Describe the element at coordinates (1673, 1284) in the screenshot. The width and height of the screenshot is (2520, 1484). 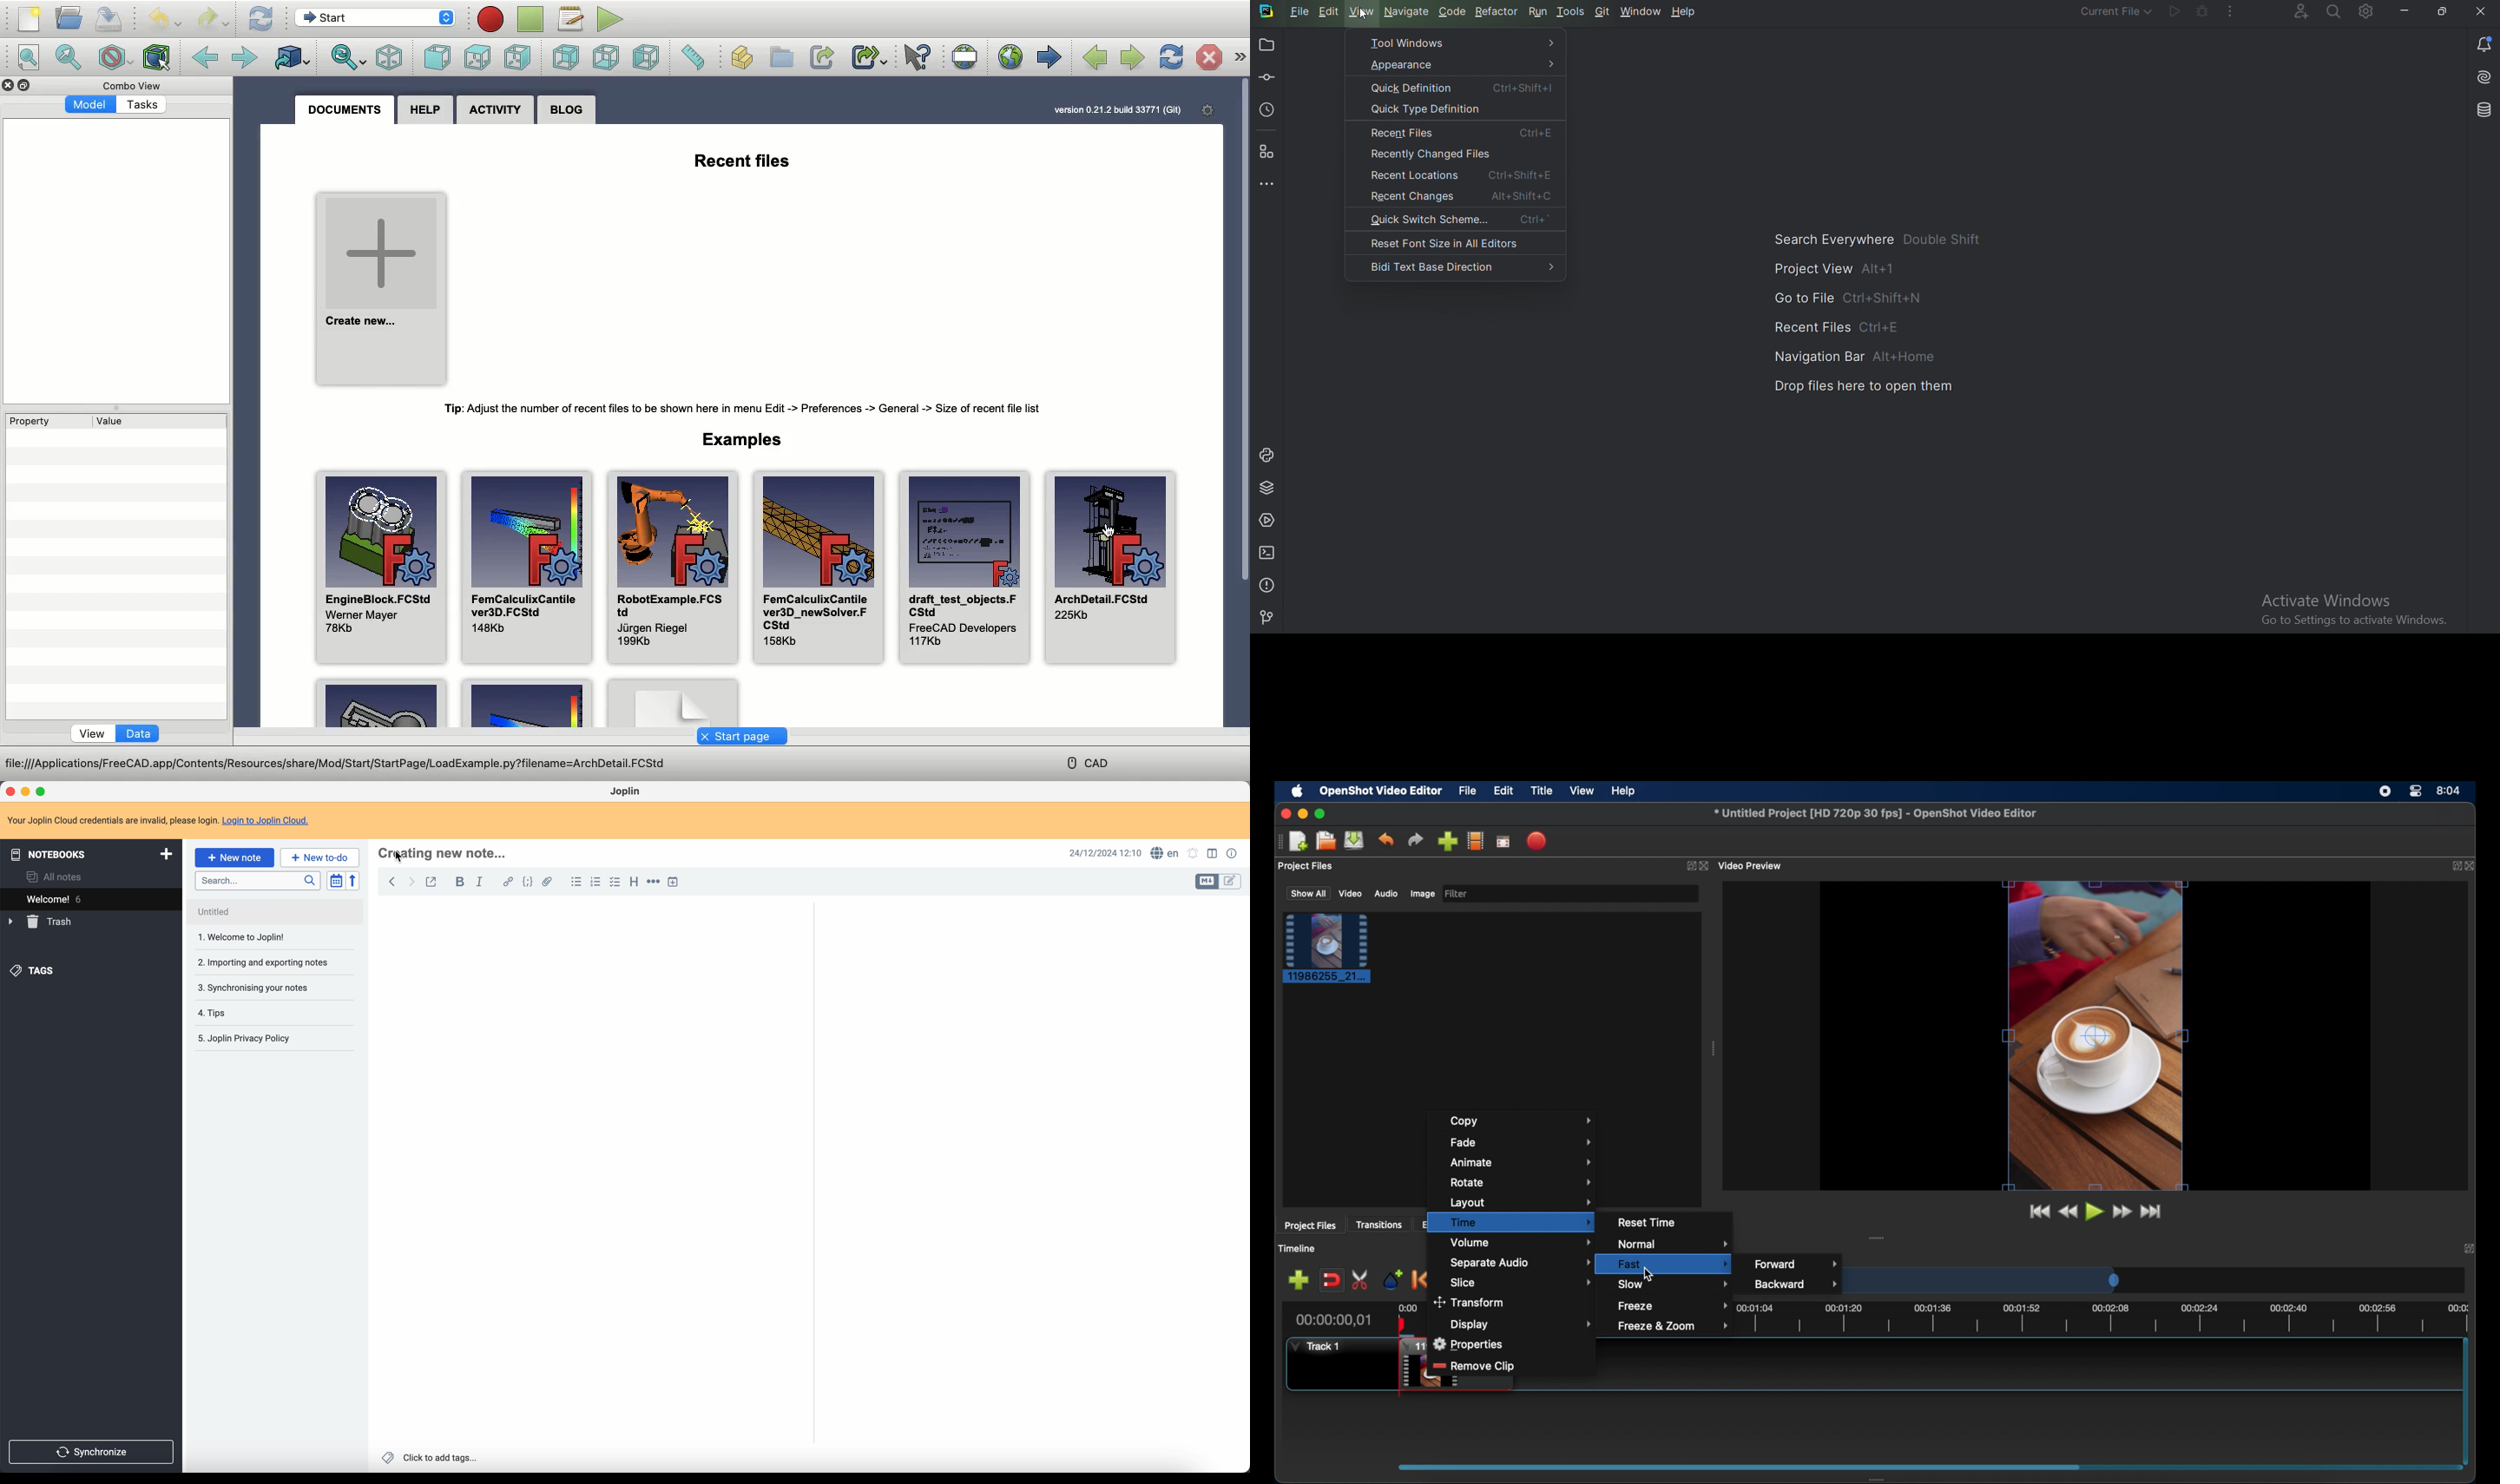
I see `slow menu` at that location.